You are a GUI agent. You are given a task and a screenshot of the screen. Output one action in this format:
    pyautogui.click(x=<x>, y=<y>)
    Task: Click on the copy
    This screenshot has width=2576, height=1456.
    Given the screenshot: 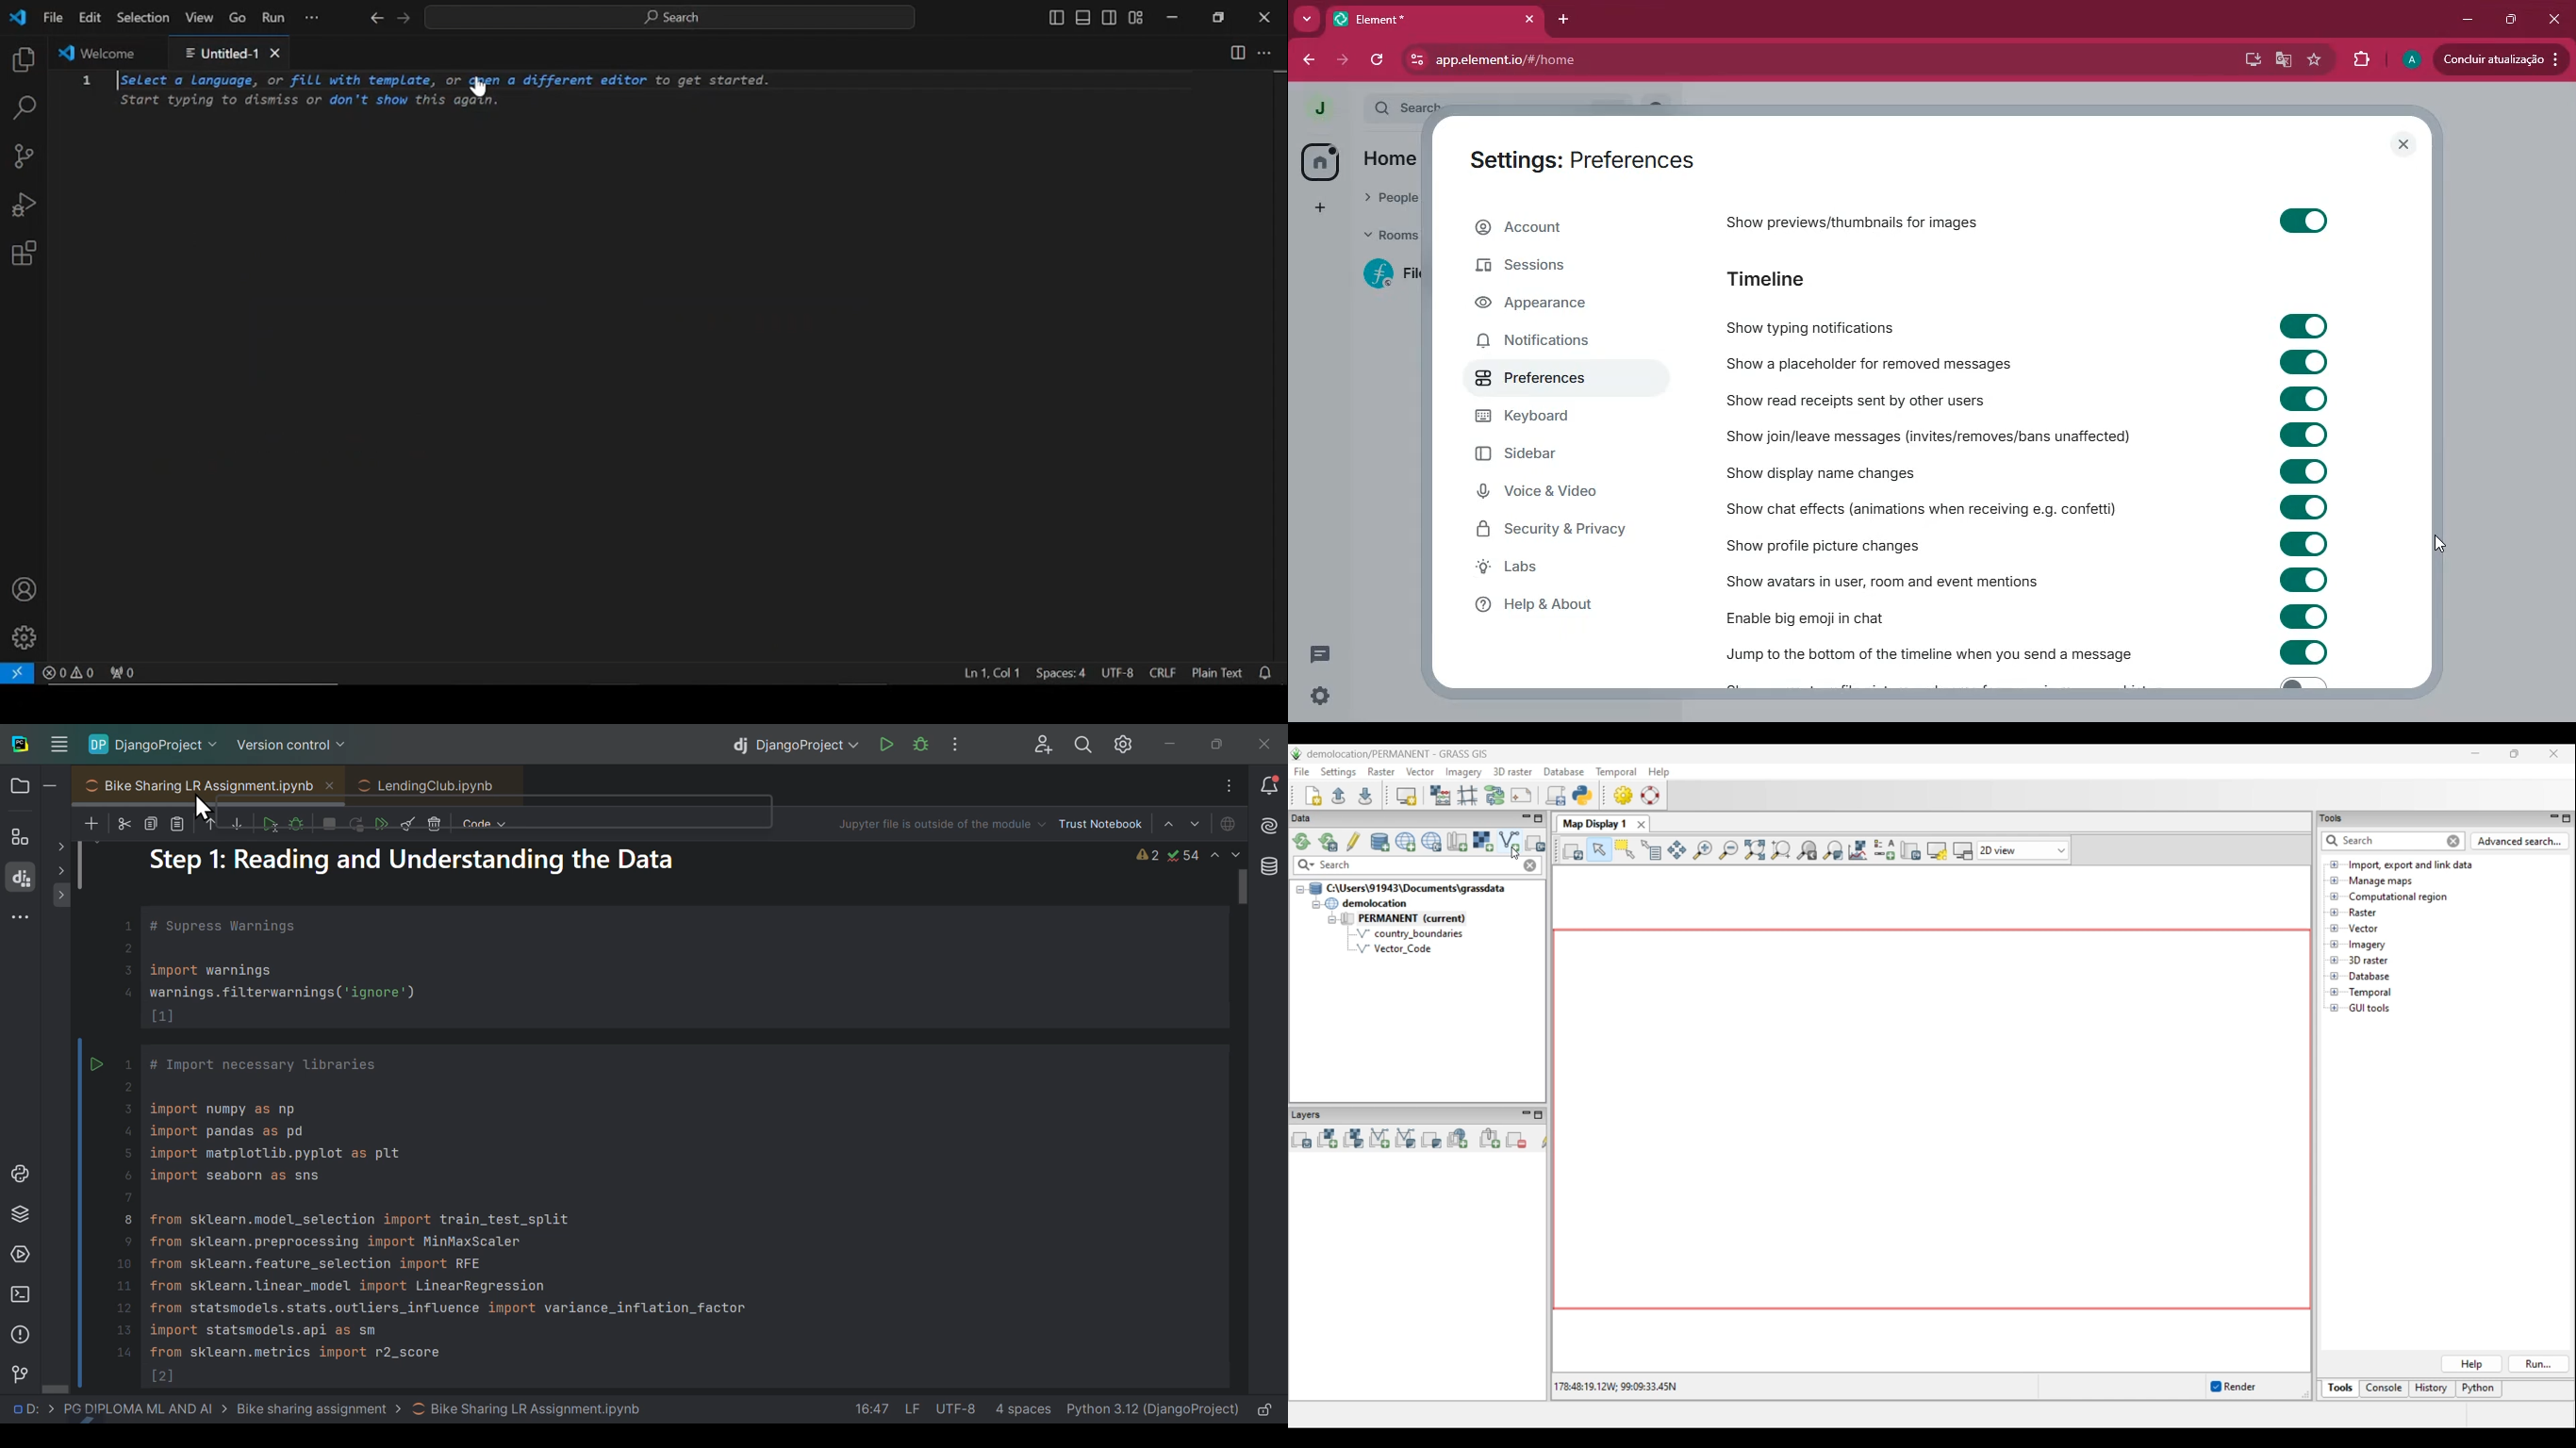 What is the action you would take?
    pyautogui.click(x=150, y=823)
    